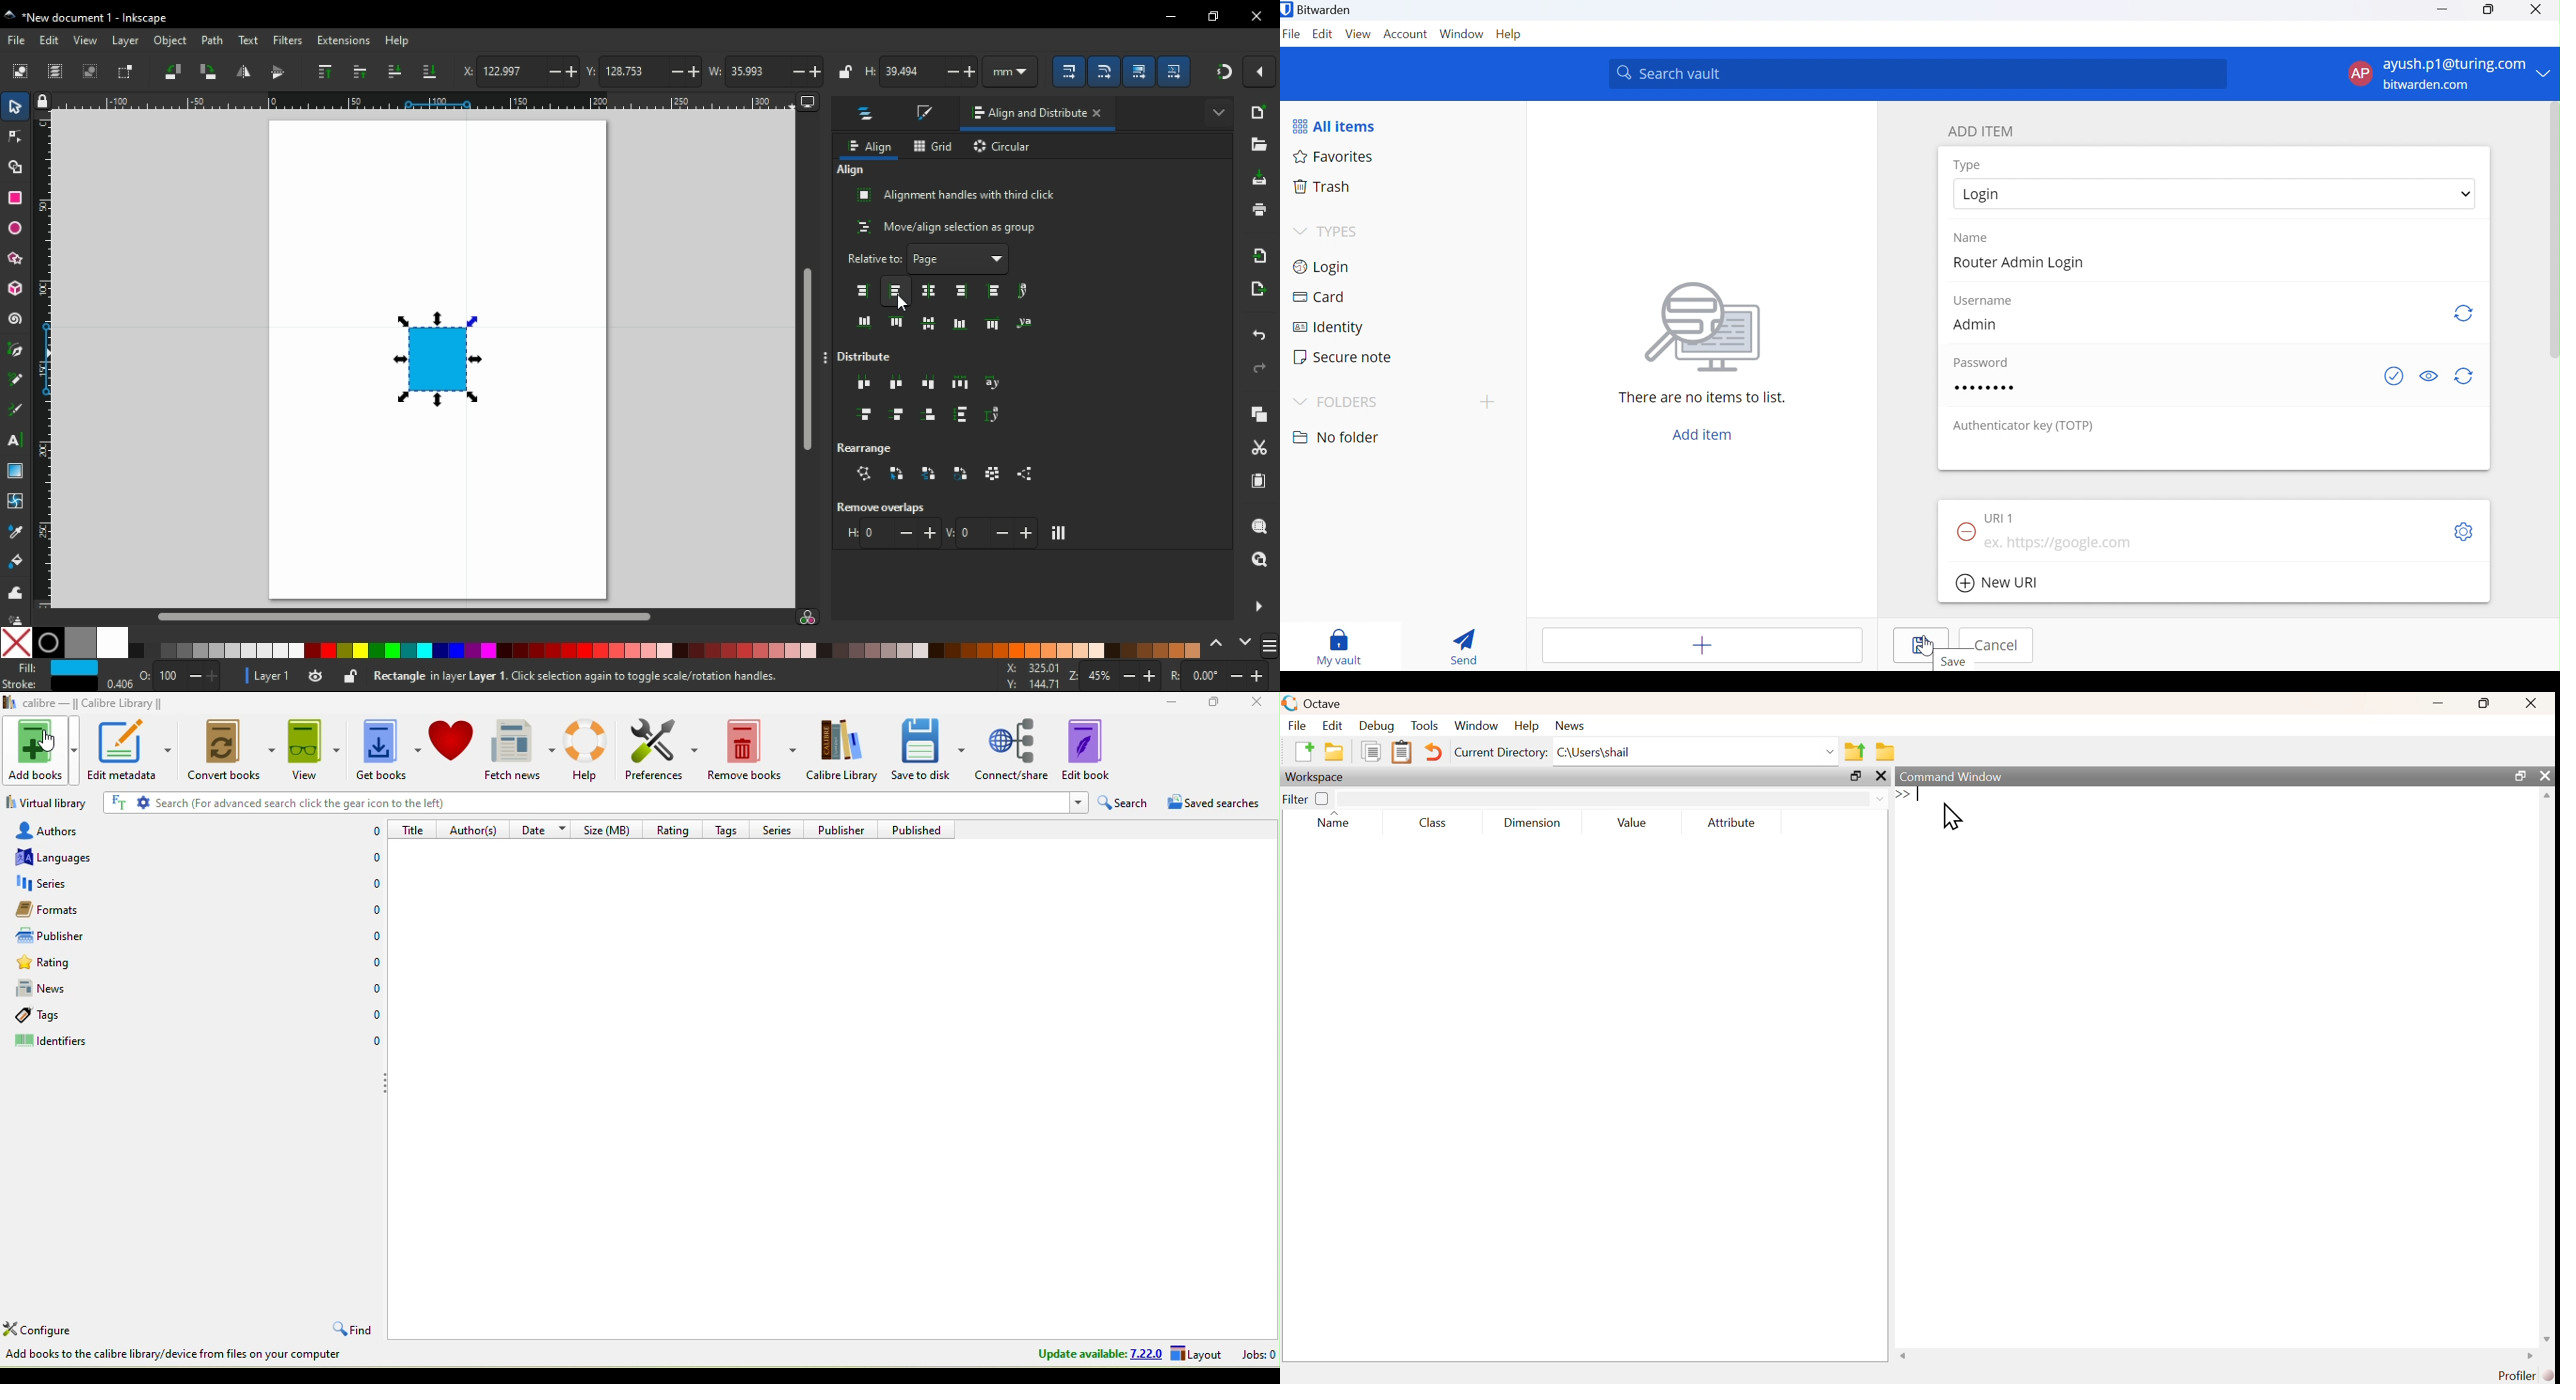  I want to click on 0, so click(374, 883).